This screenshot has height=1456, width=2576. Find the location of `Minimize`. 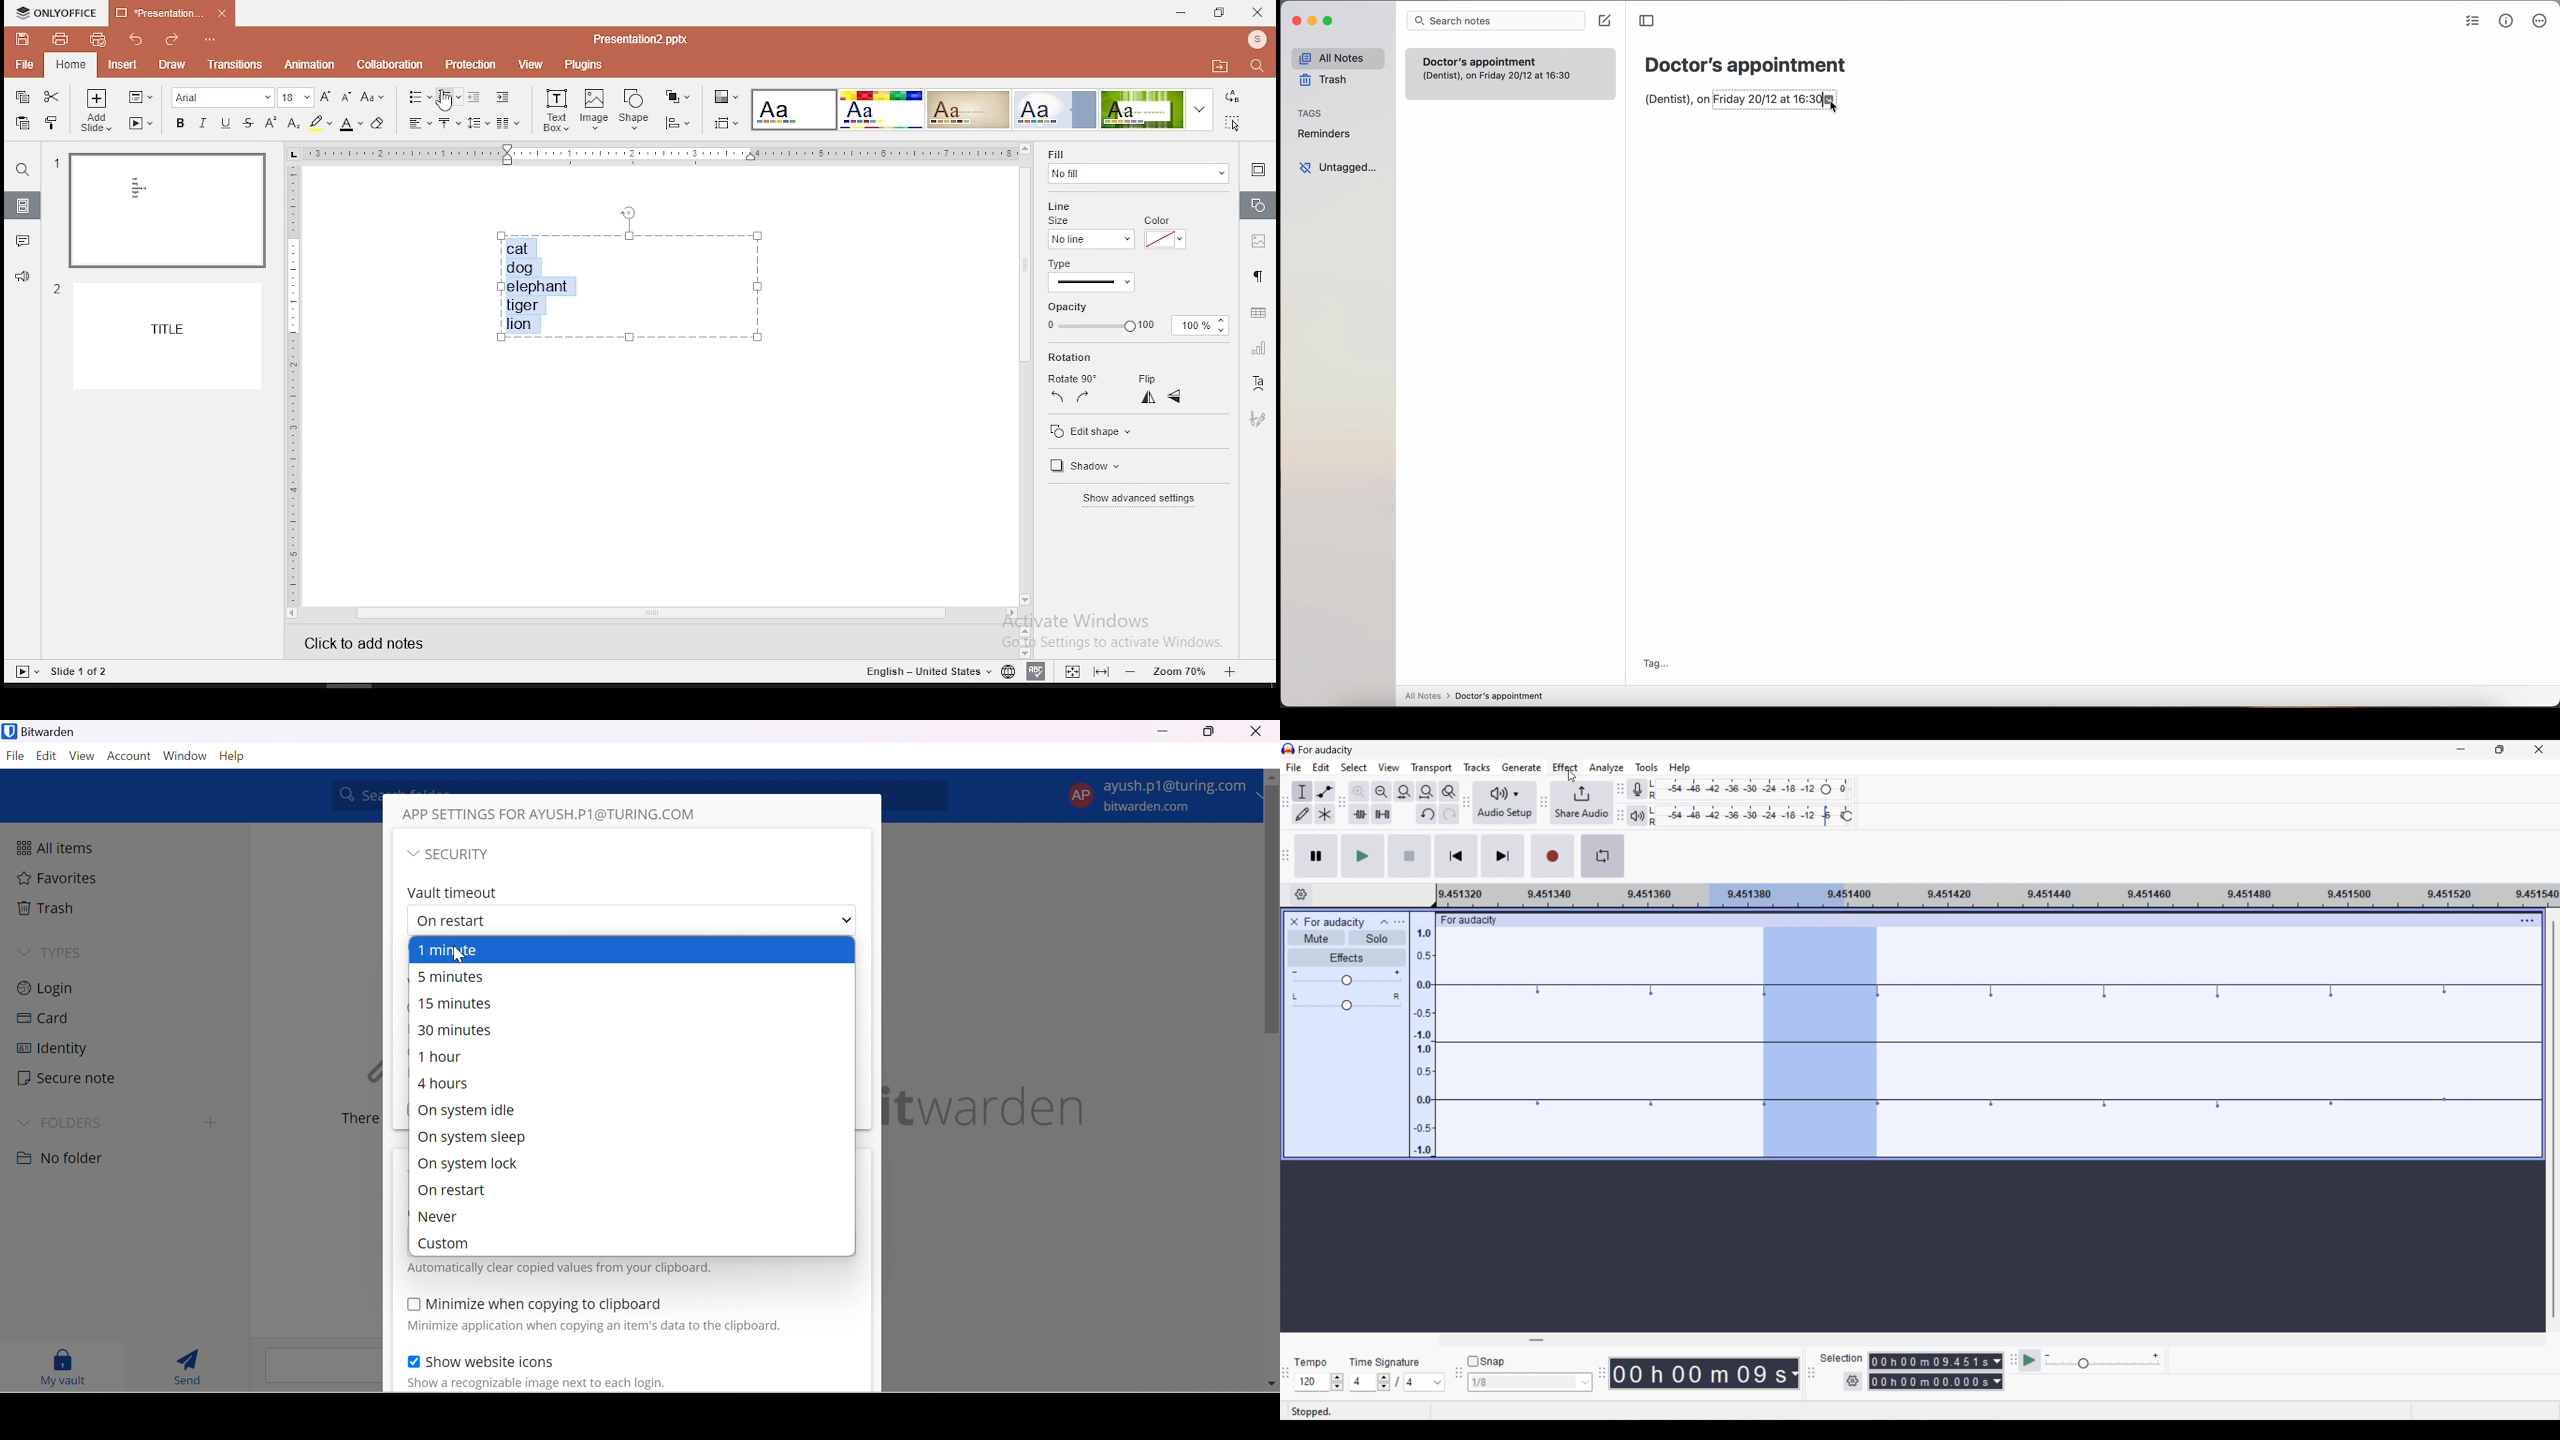

Minimize is located at coordinates (1163, 730).